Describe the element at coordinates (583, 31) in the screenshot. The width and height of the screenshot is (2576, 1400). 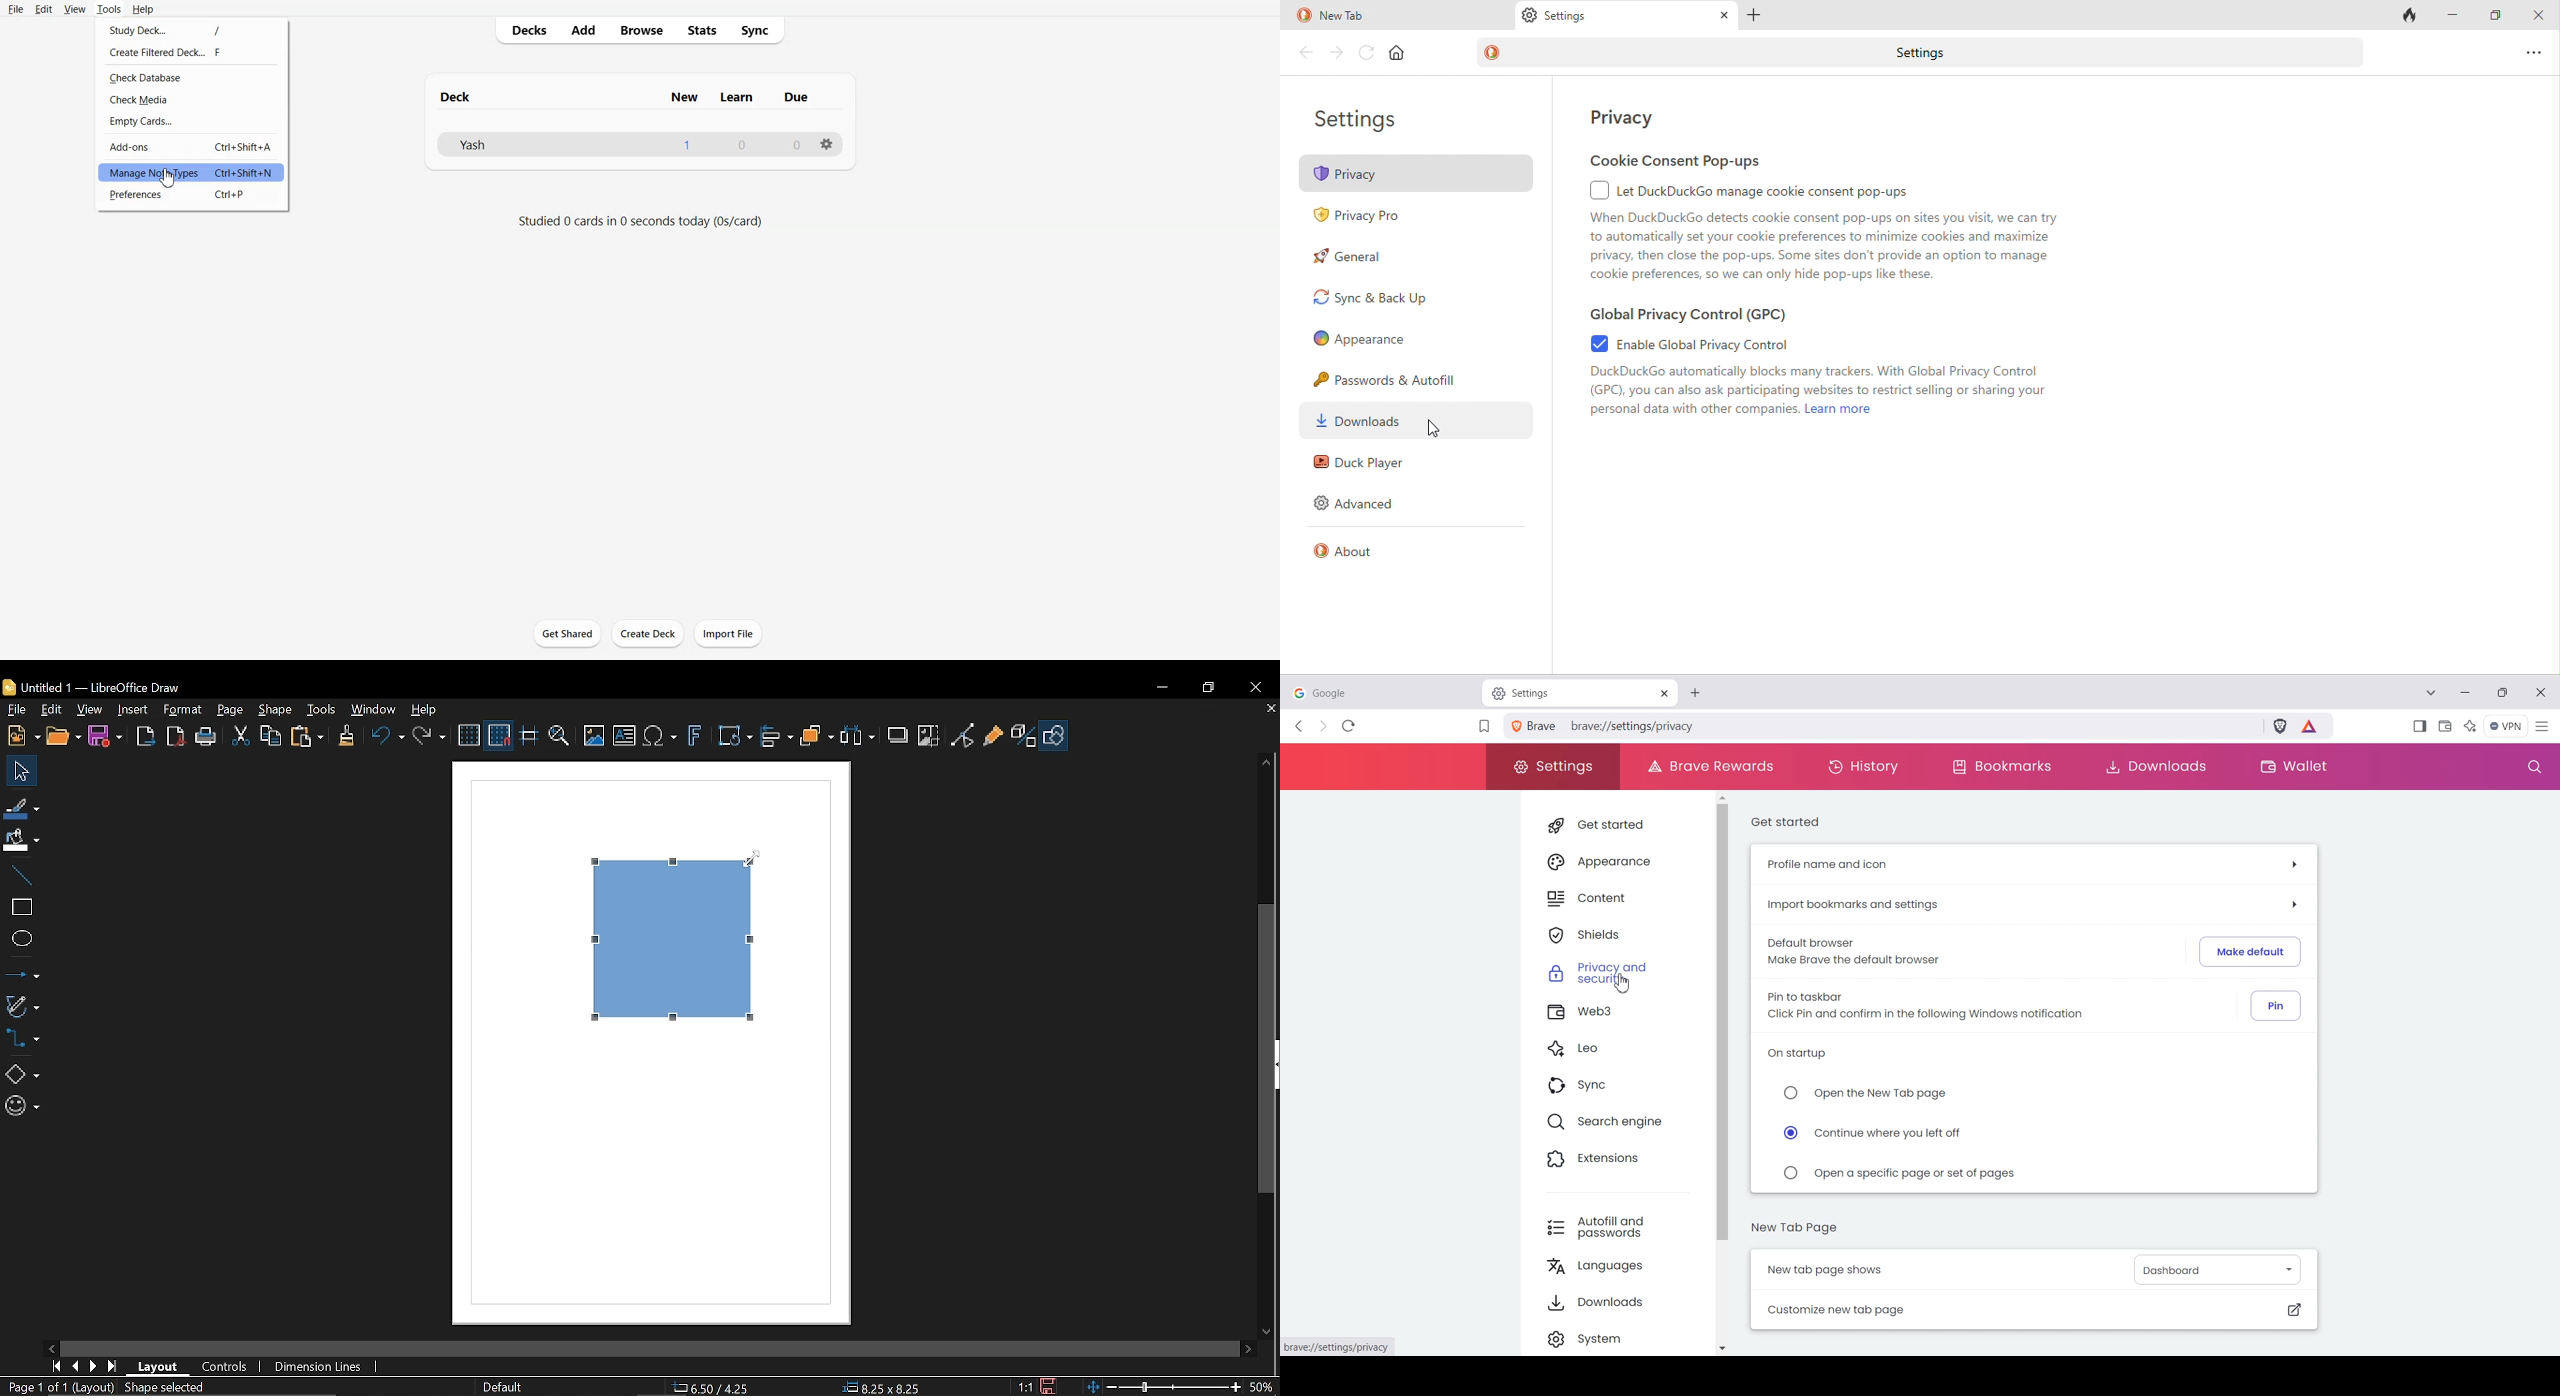
I see `Add` at that location.